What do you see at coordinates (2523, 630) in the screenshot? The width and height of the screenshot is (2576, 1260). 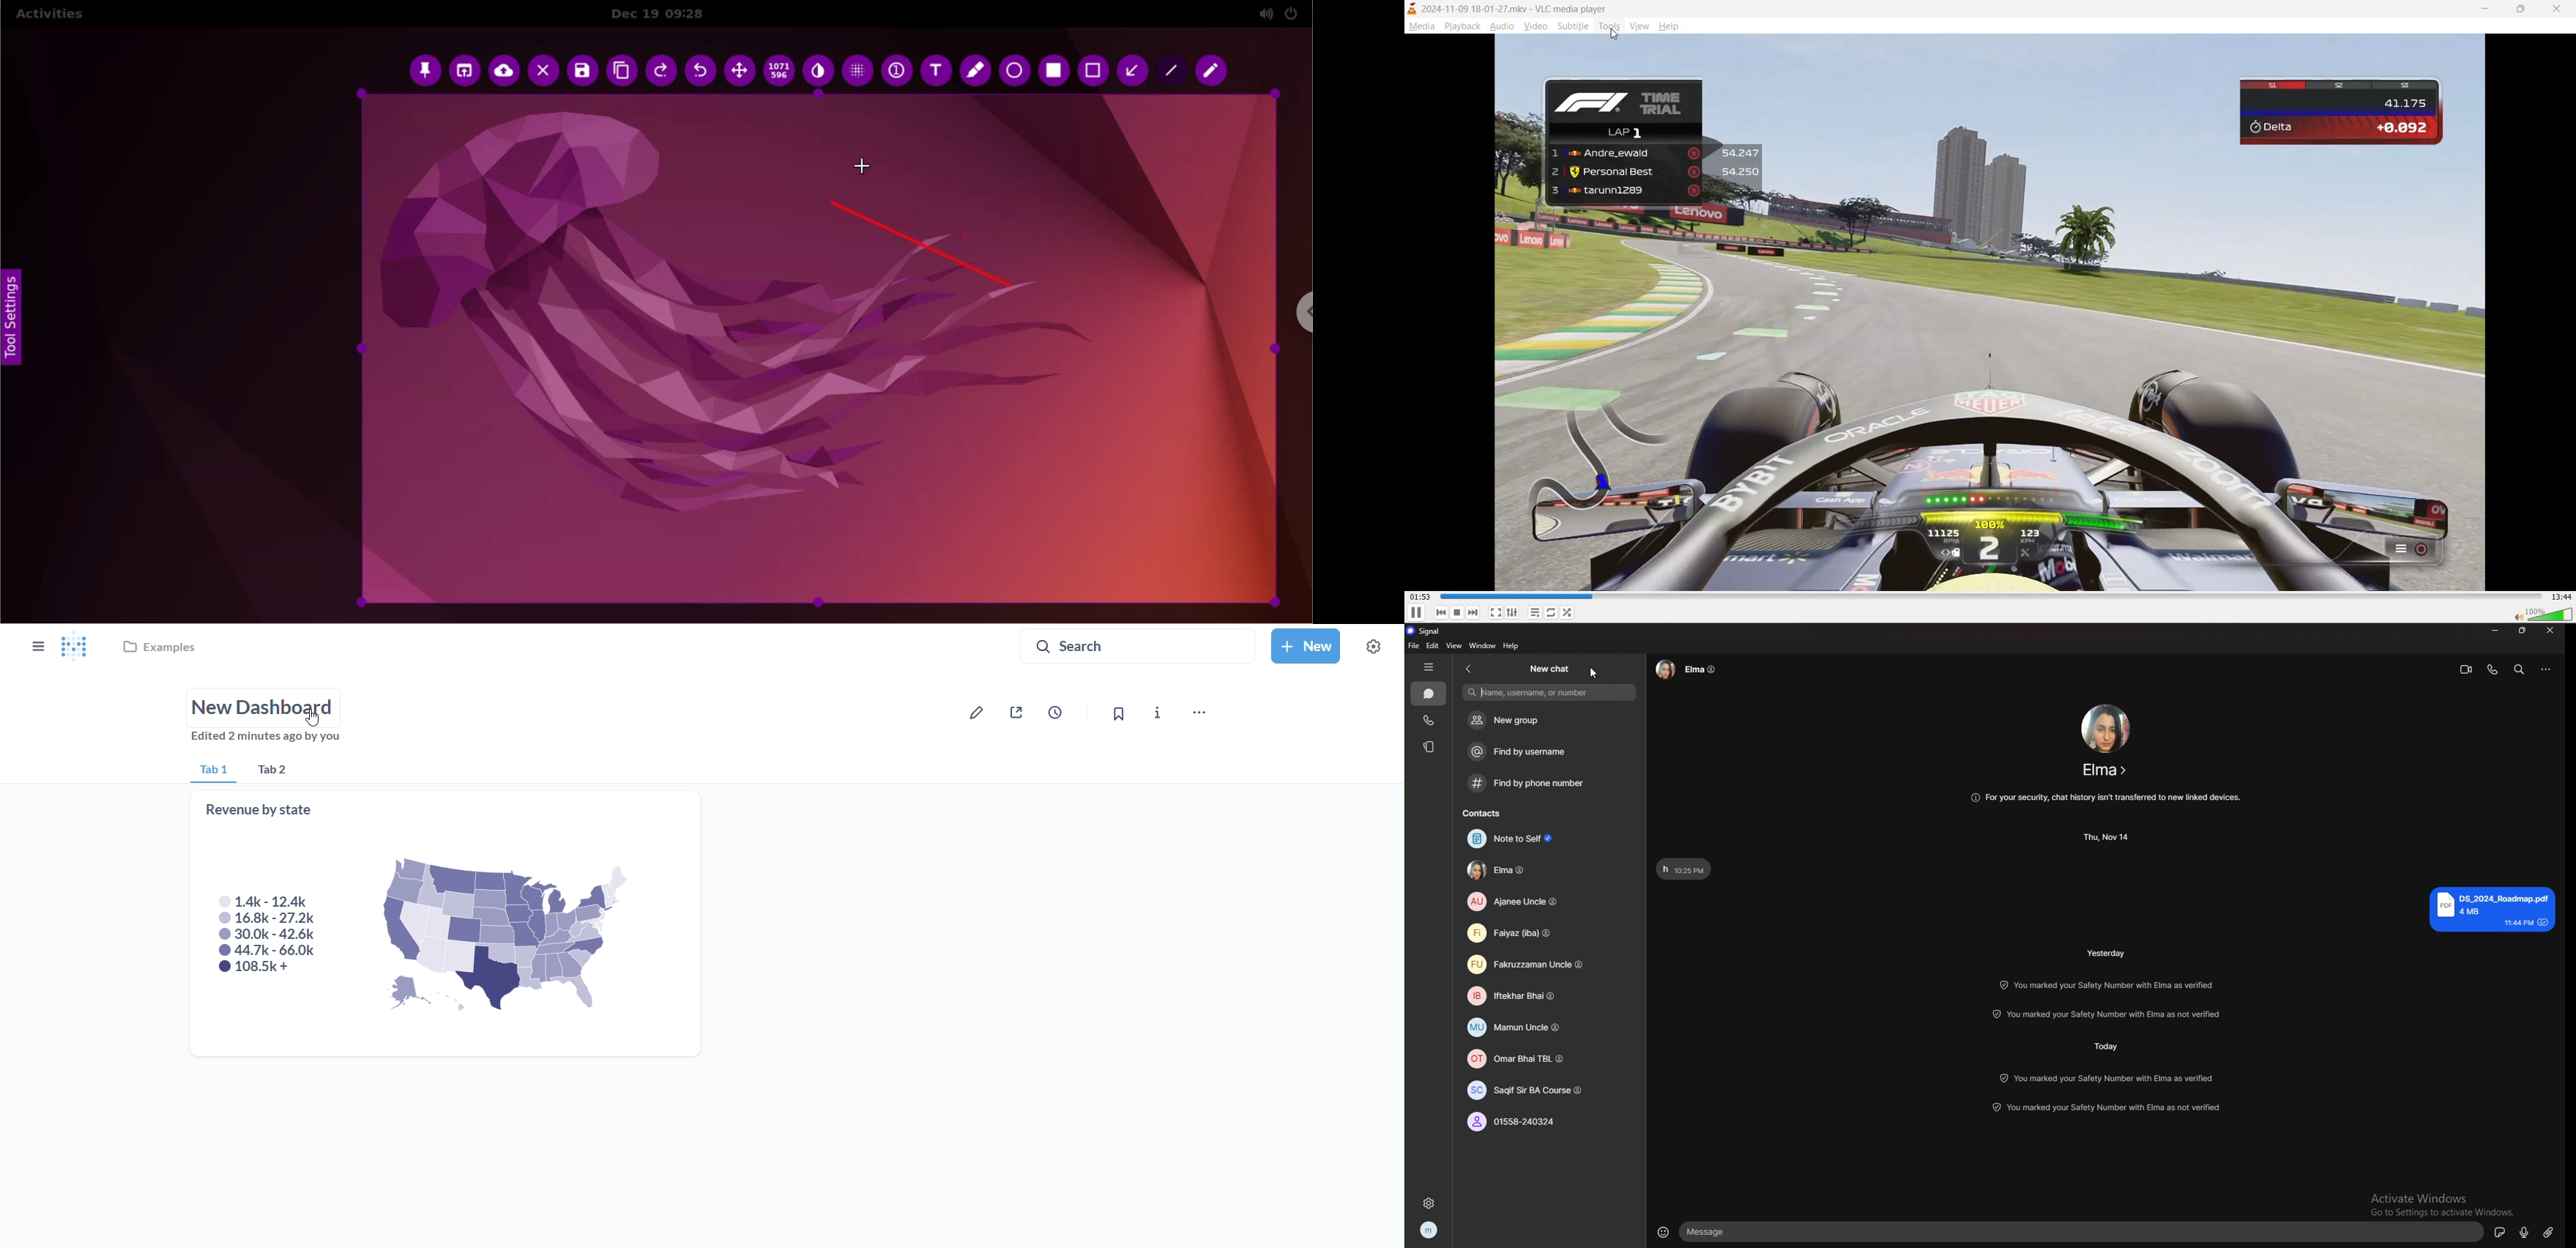 I see `resize` at bounding box center [2523, 630].